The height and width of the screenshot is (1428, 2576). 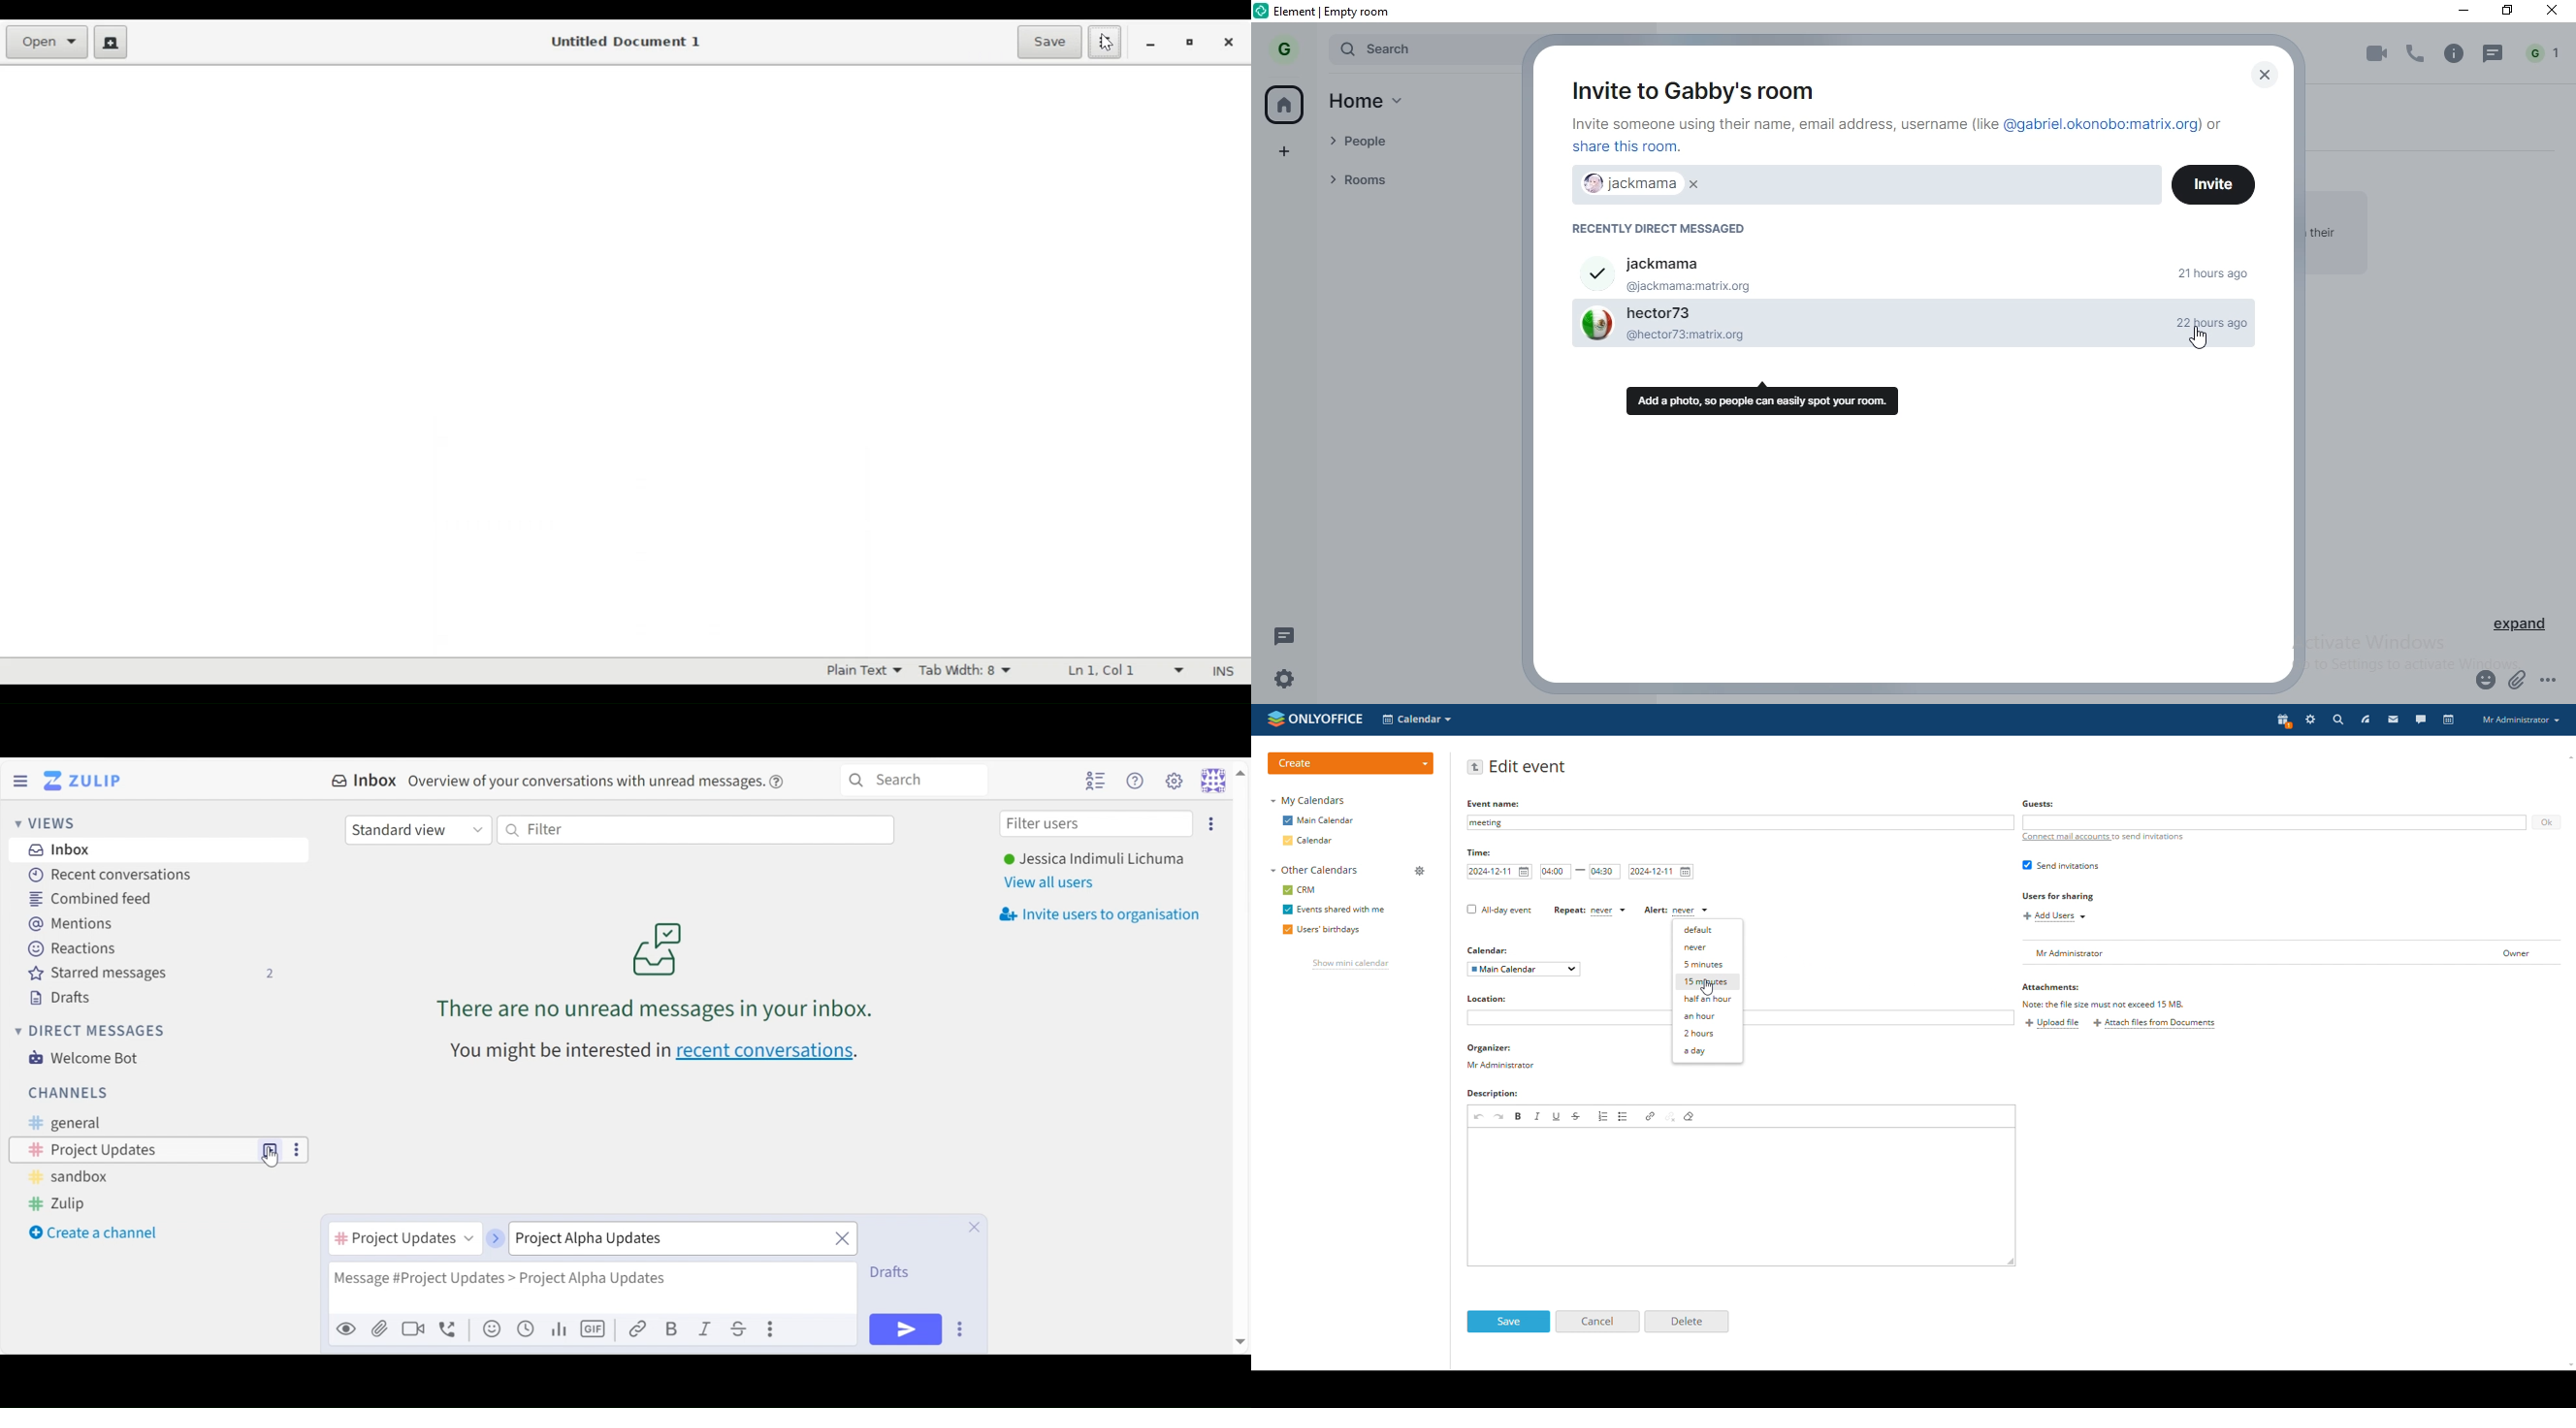 What do you see at coordinates (781, 782) in the screenshot?
I see `help` at bounding box center [781, 782].